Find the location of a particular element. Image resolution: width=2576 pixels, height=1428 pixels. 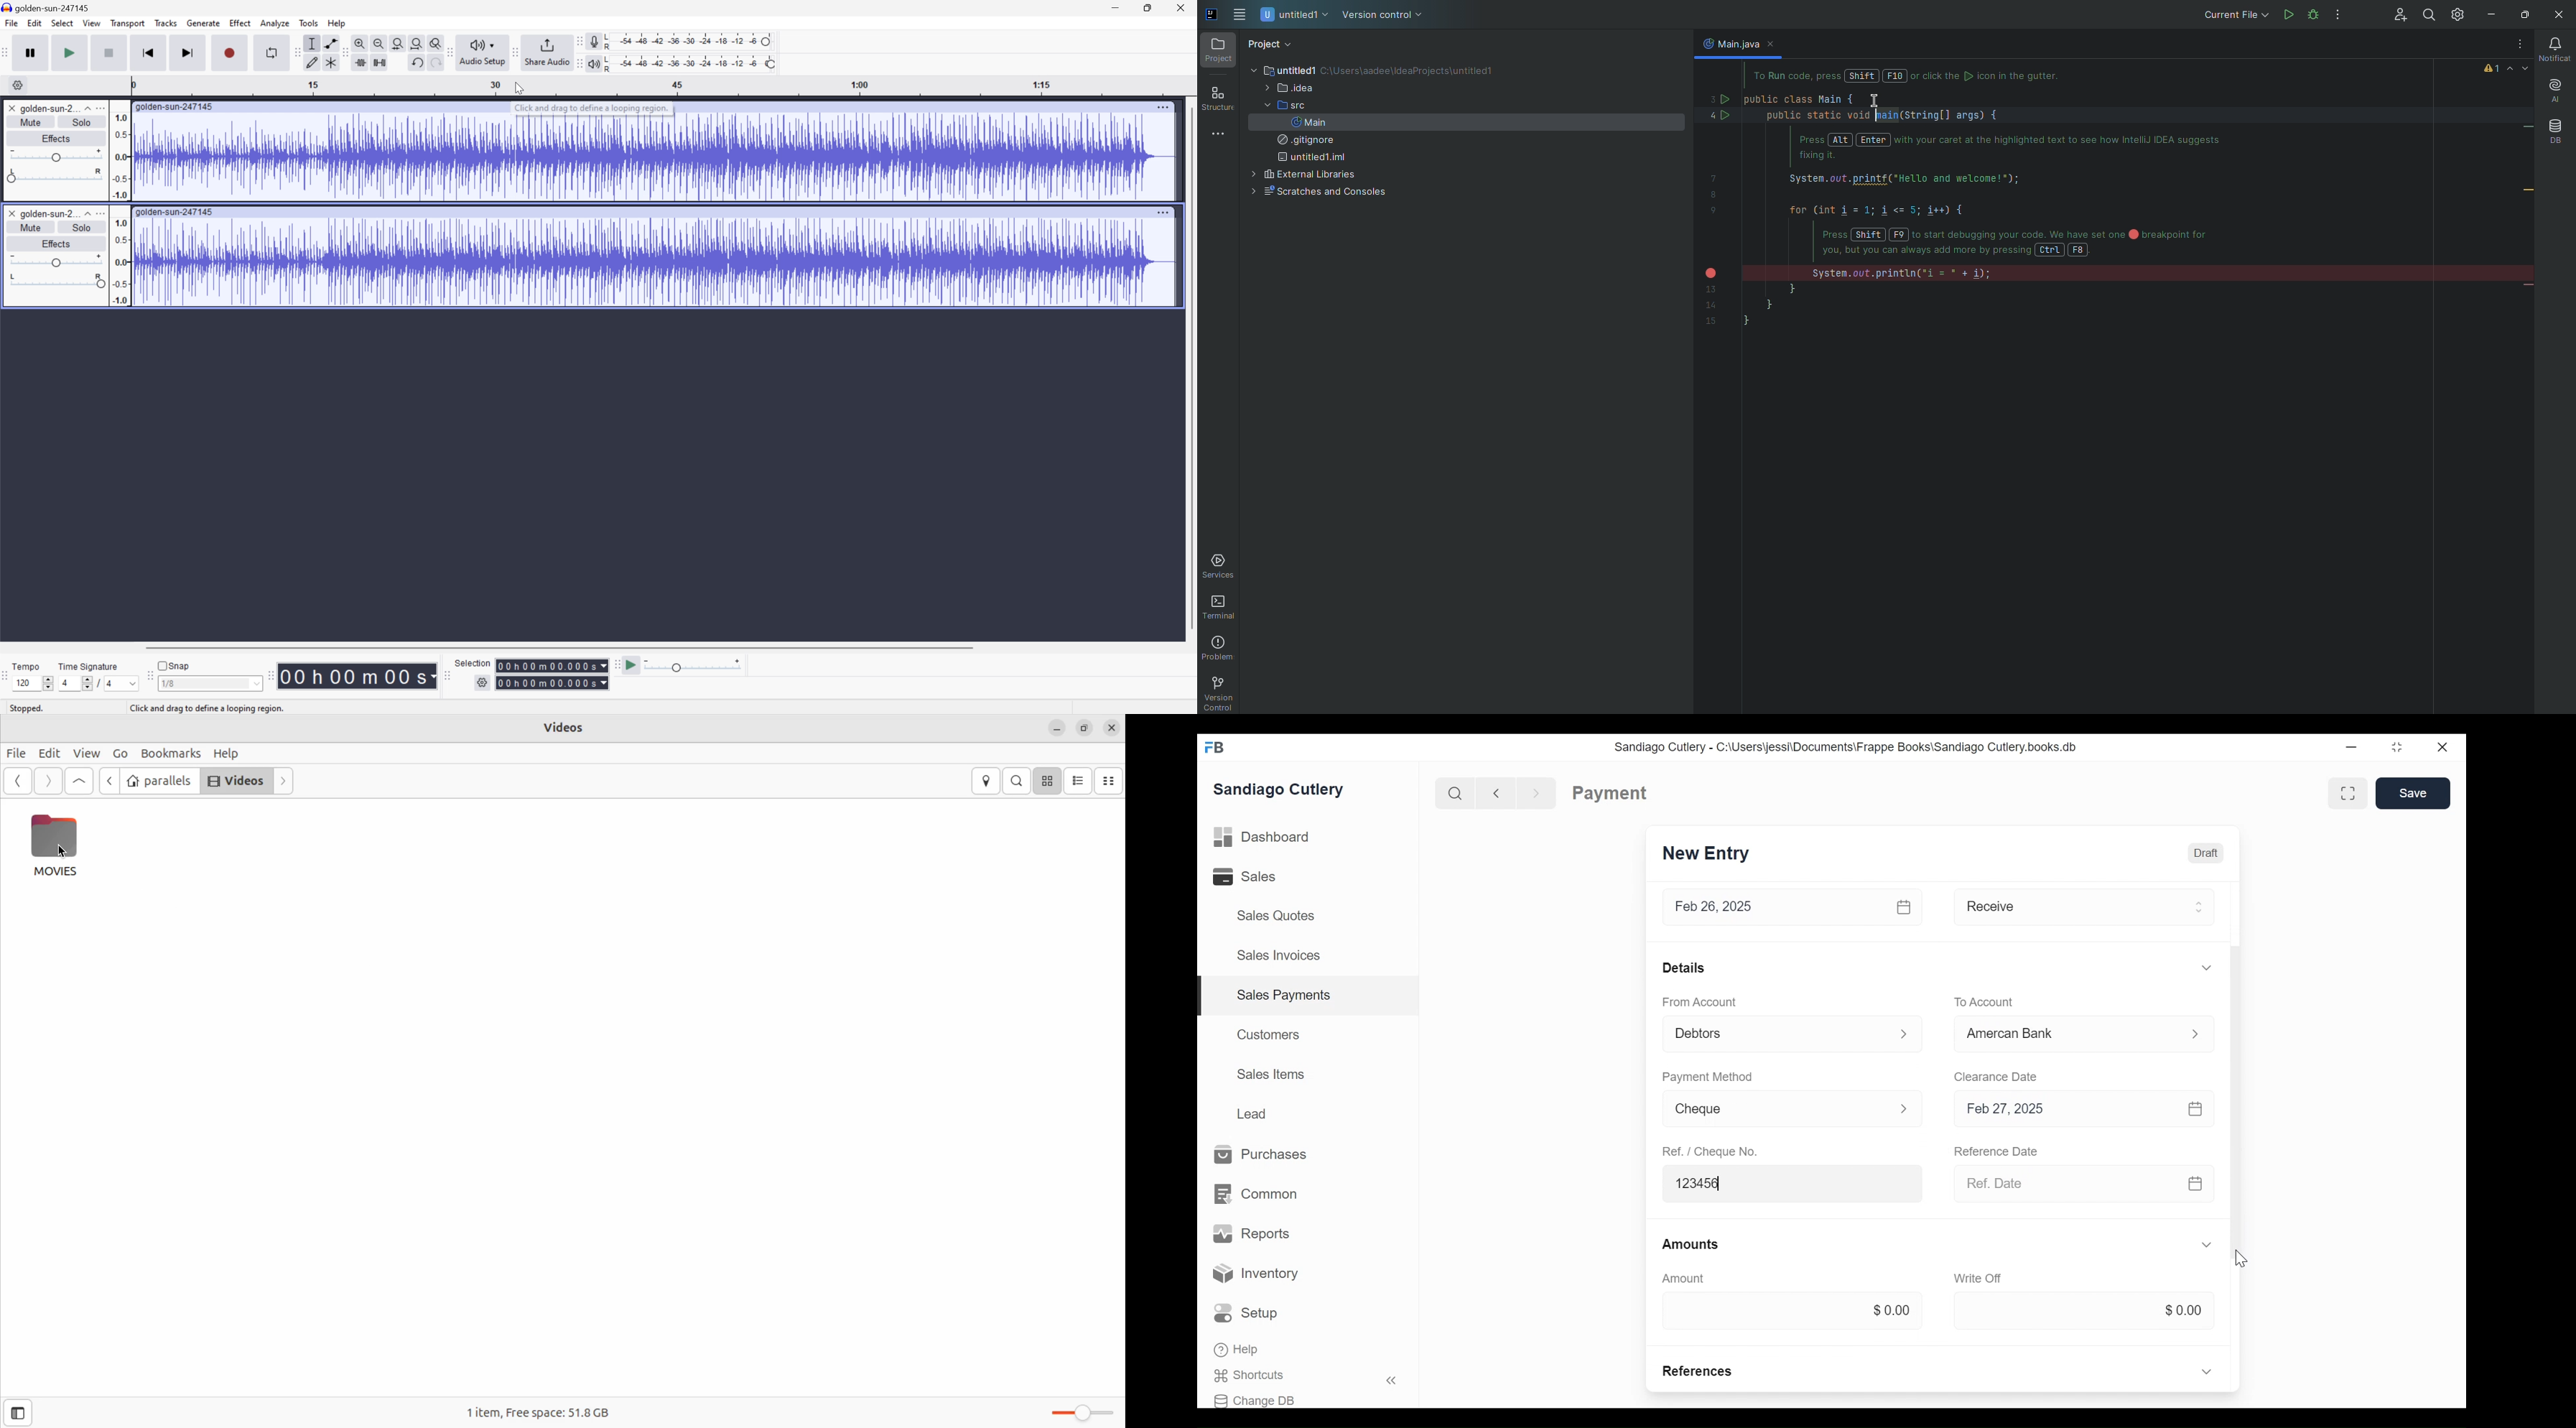

Effect is located at coordinates (240, 23).